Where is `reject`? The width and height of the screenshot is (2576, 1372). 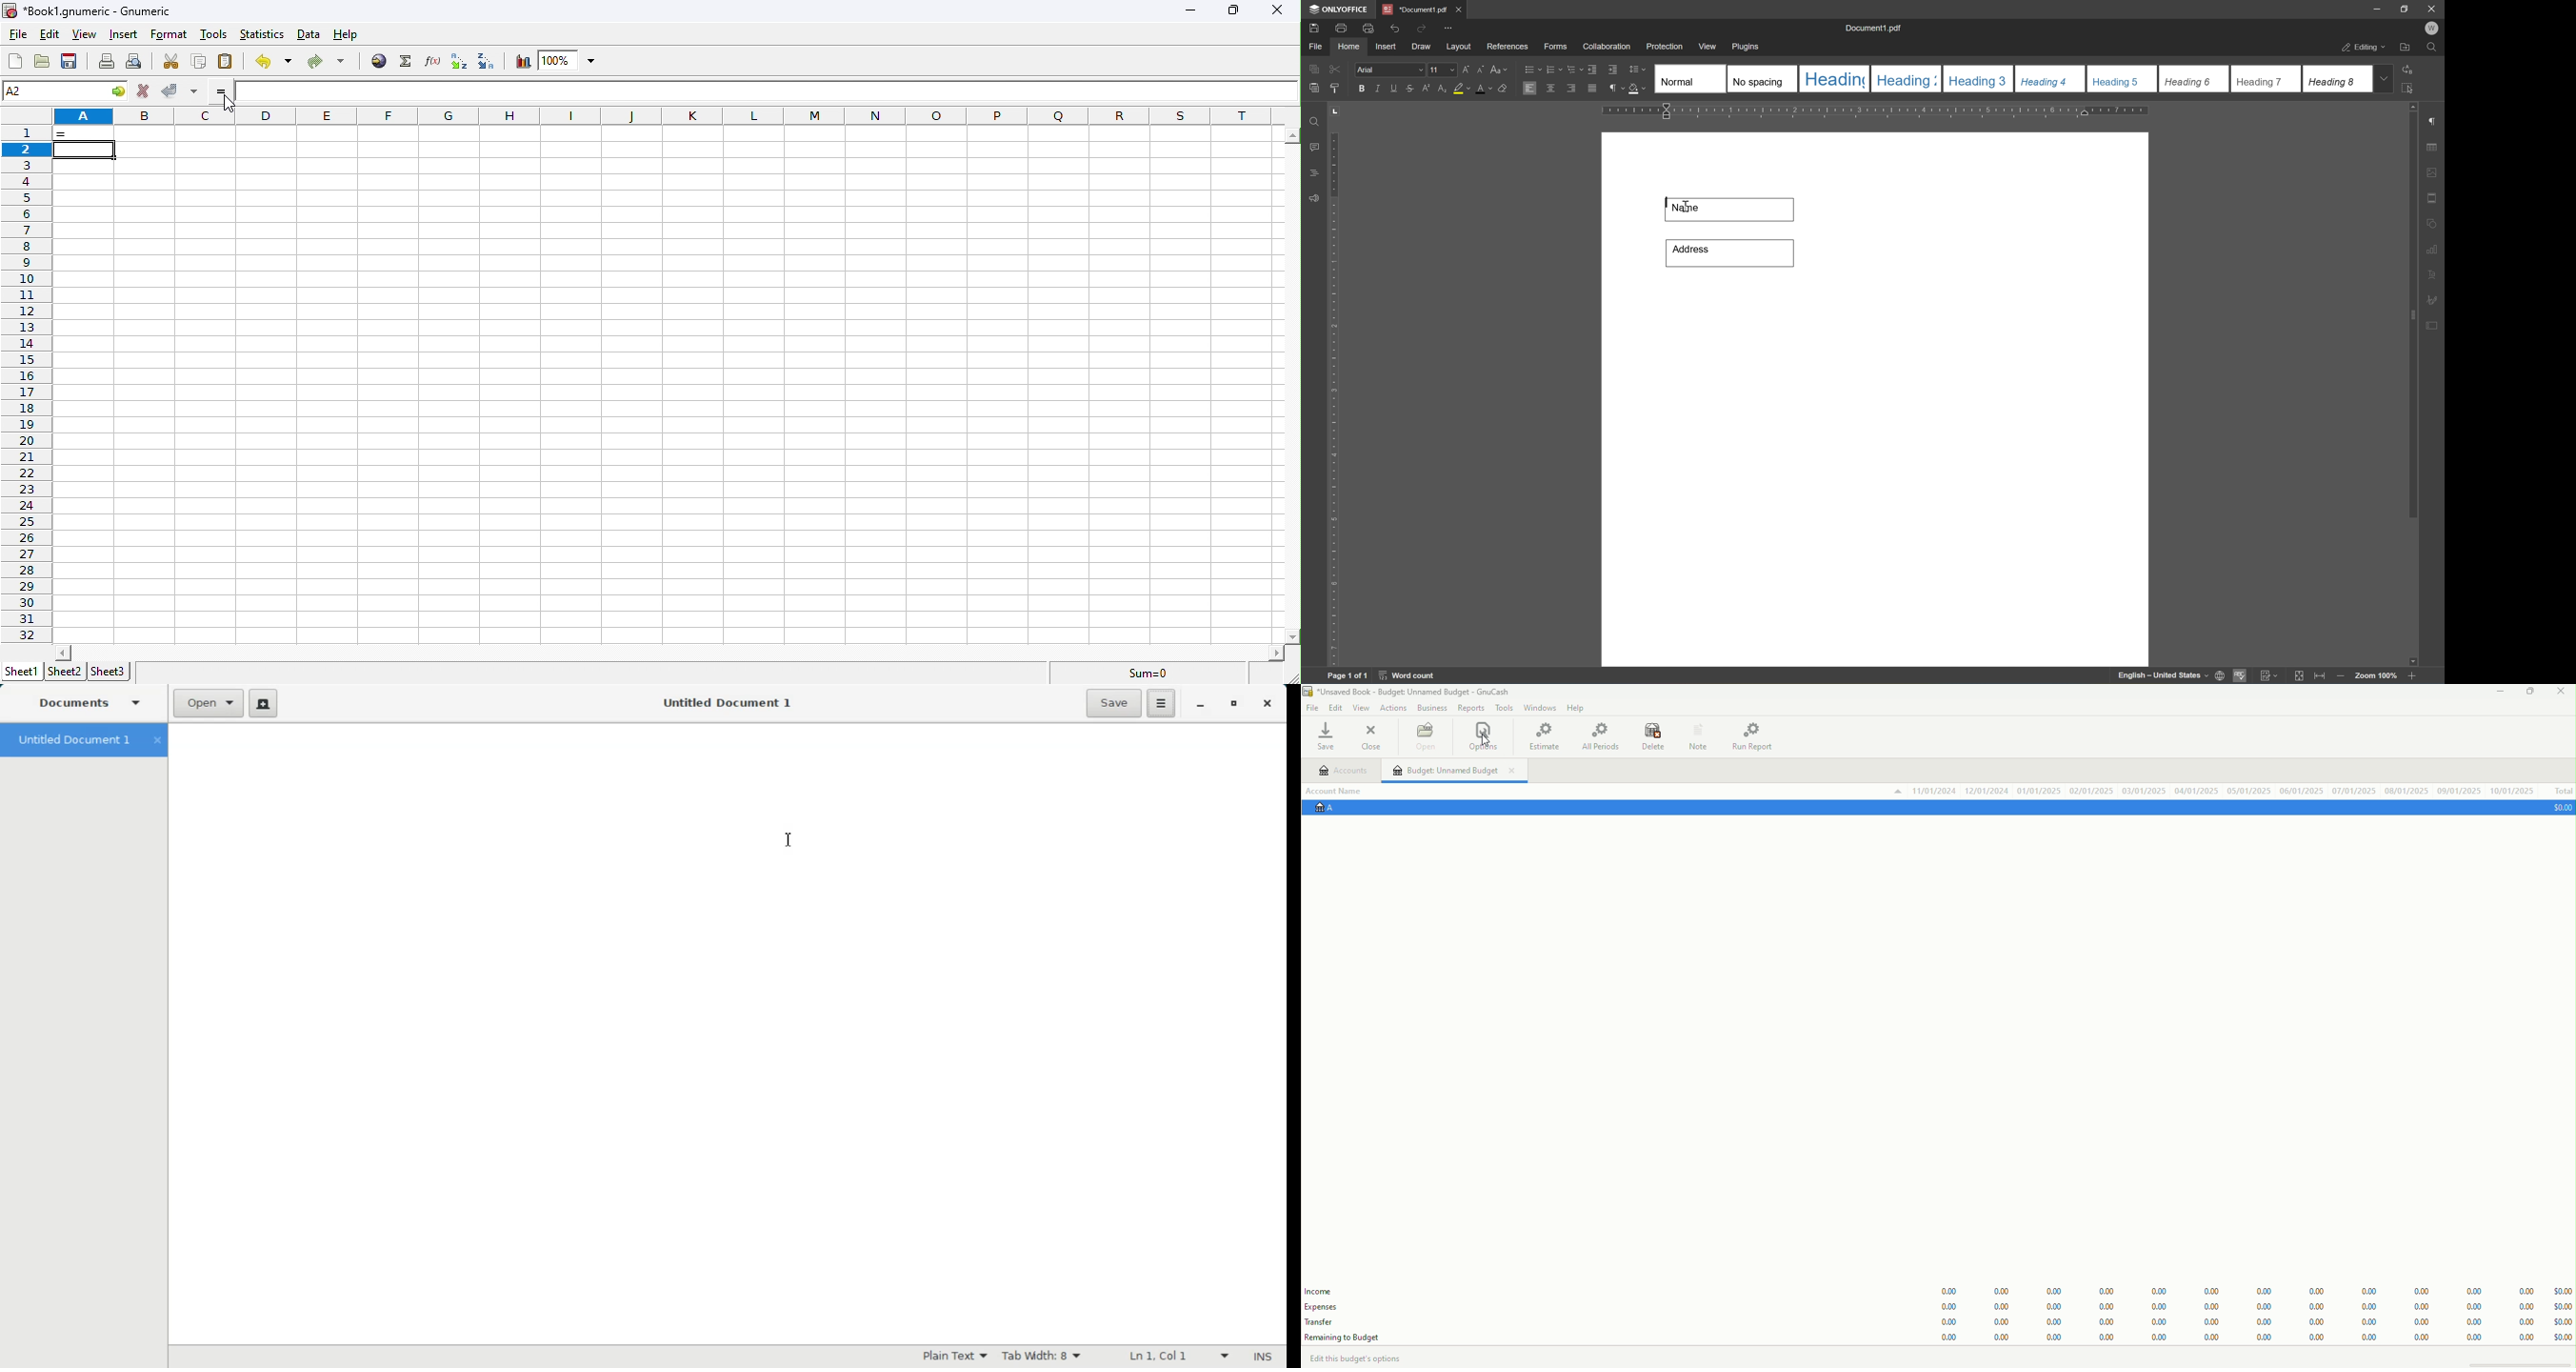 reject is located at coordinates (146, 91).